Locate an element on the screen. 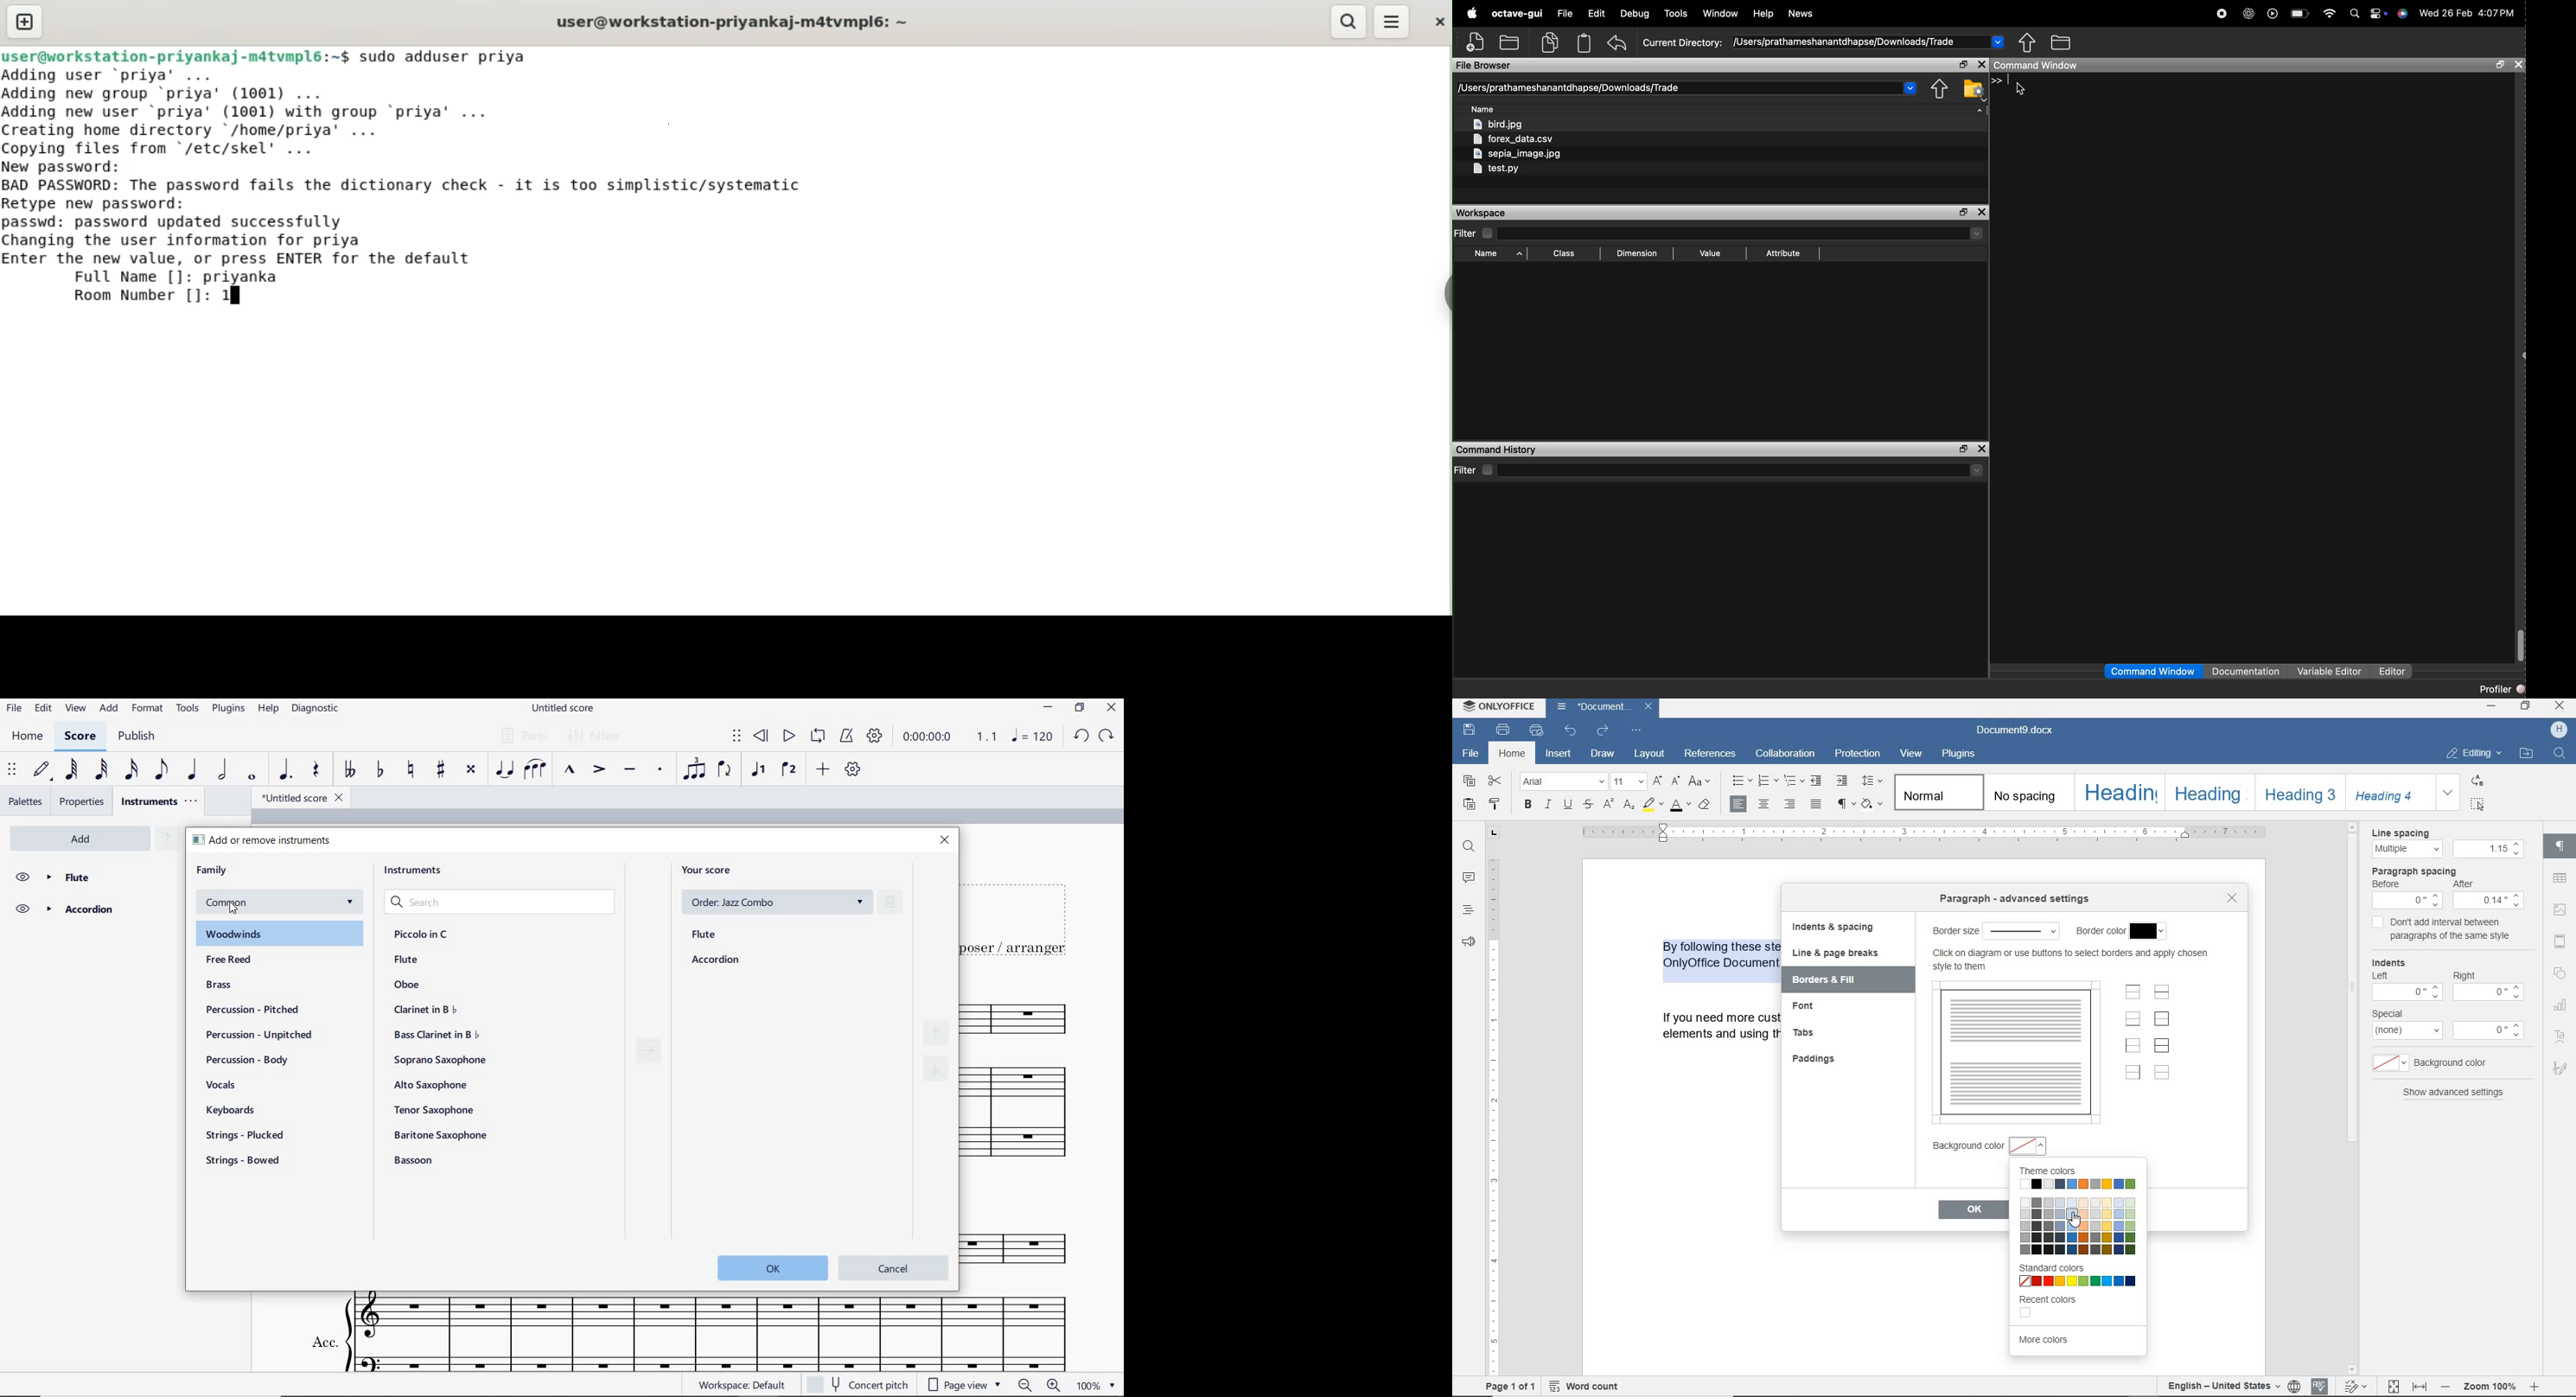 The height and width of the screenshot is (1400, 2576). tabs is located at coordinates (1809, 1033).